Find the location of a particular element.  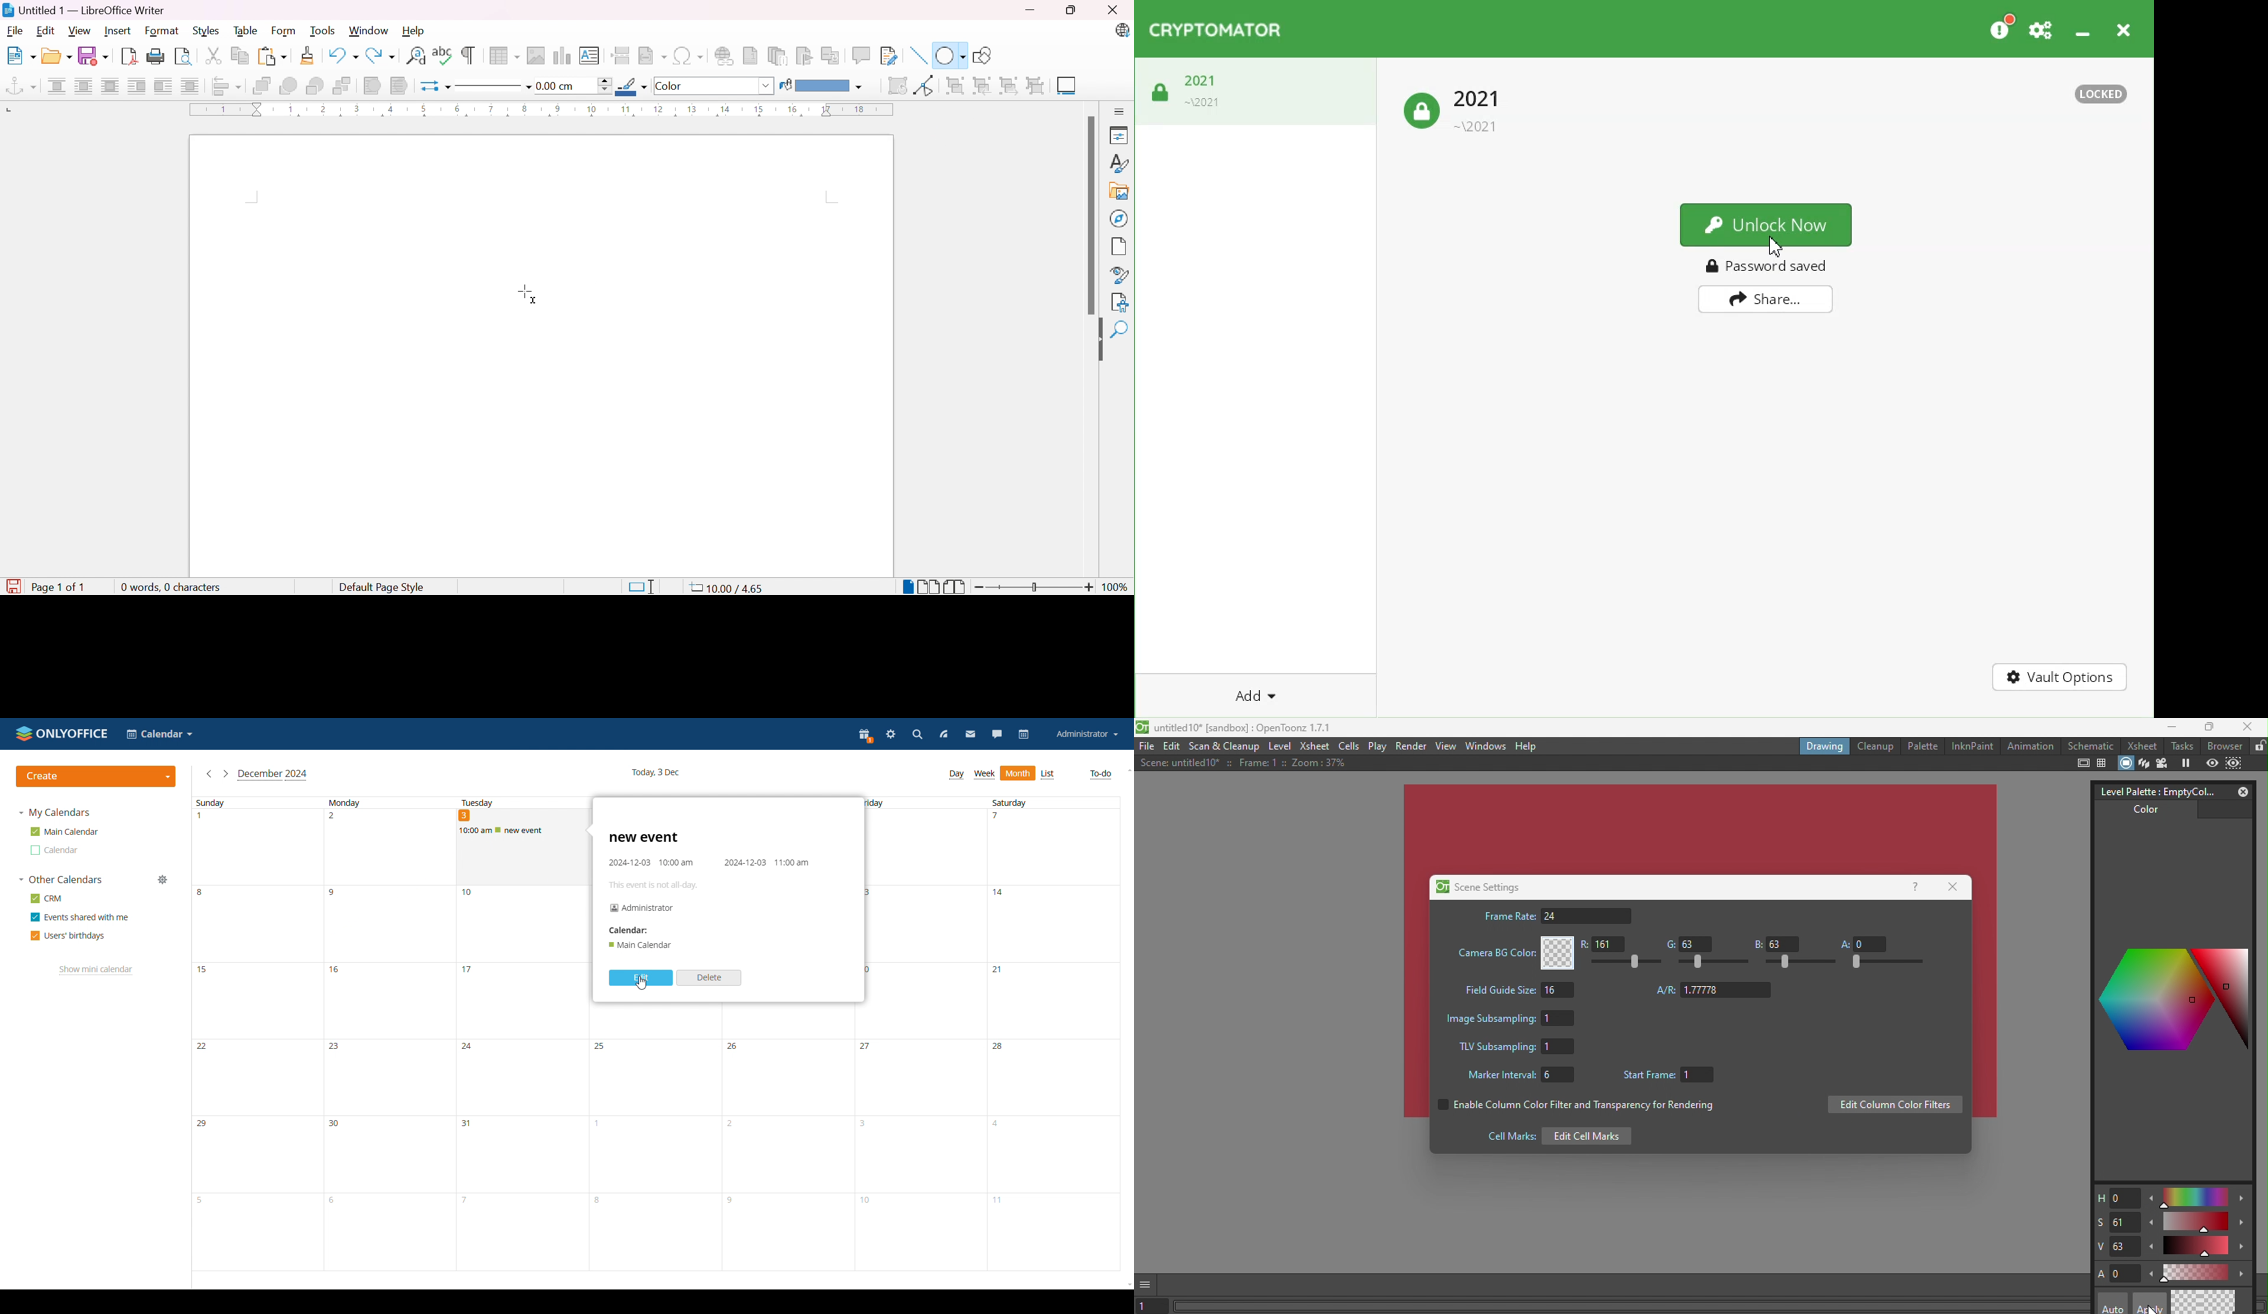

Line thickness is located at coordinates (573, 86).